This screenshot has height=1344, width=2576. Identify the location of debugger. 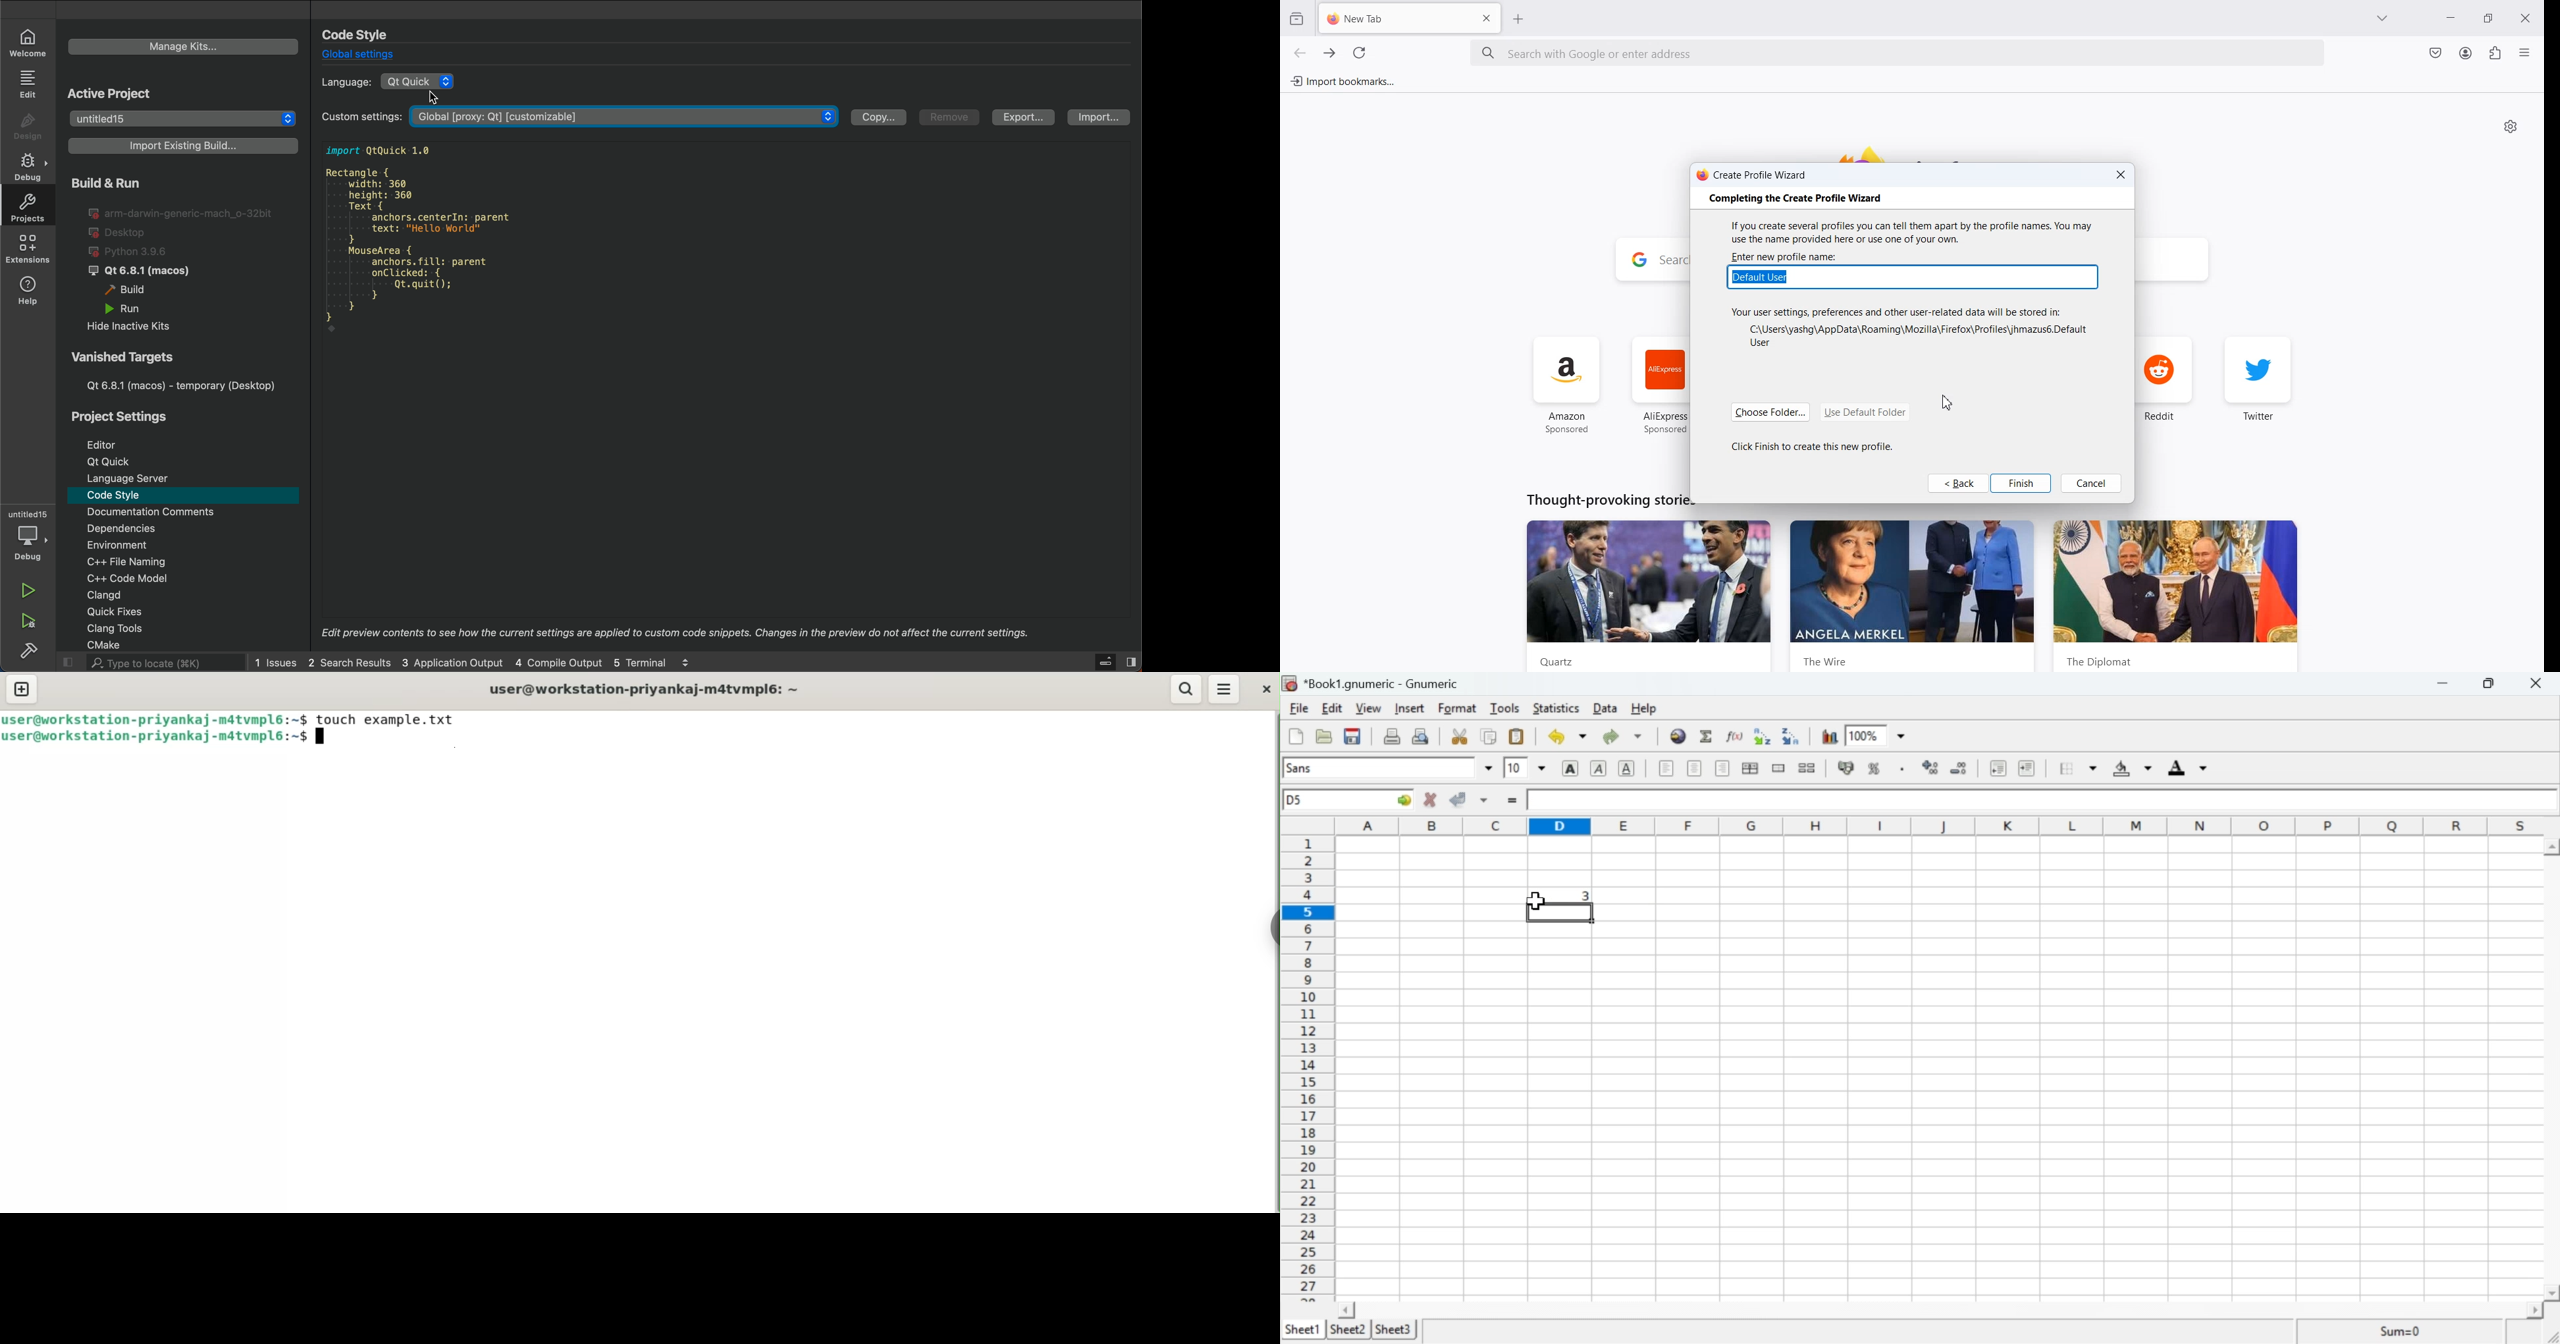
(28, 535).